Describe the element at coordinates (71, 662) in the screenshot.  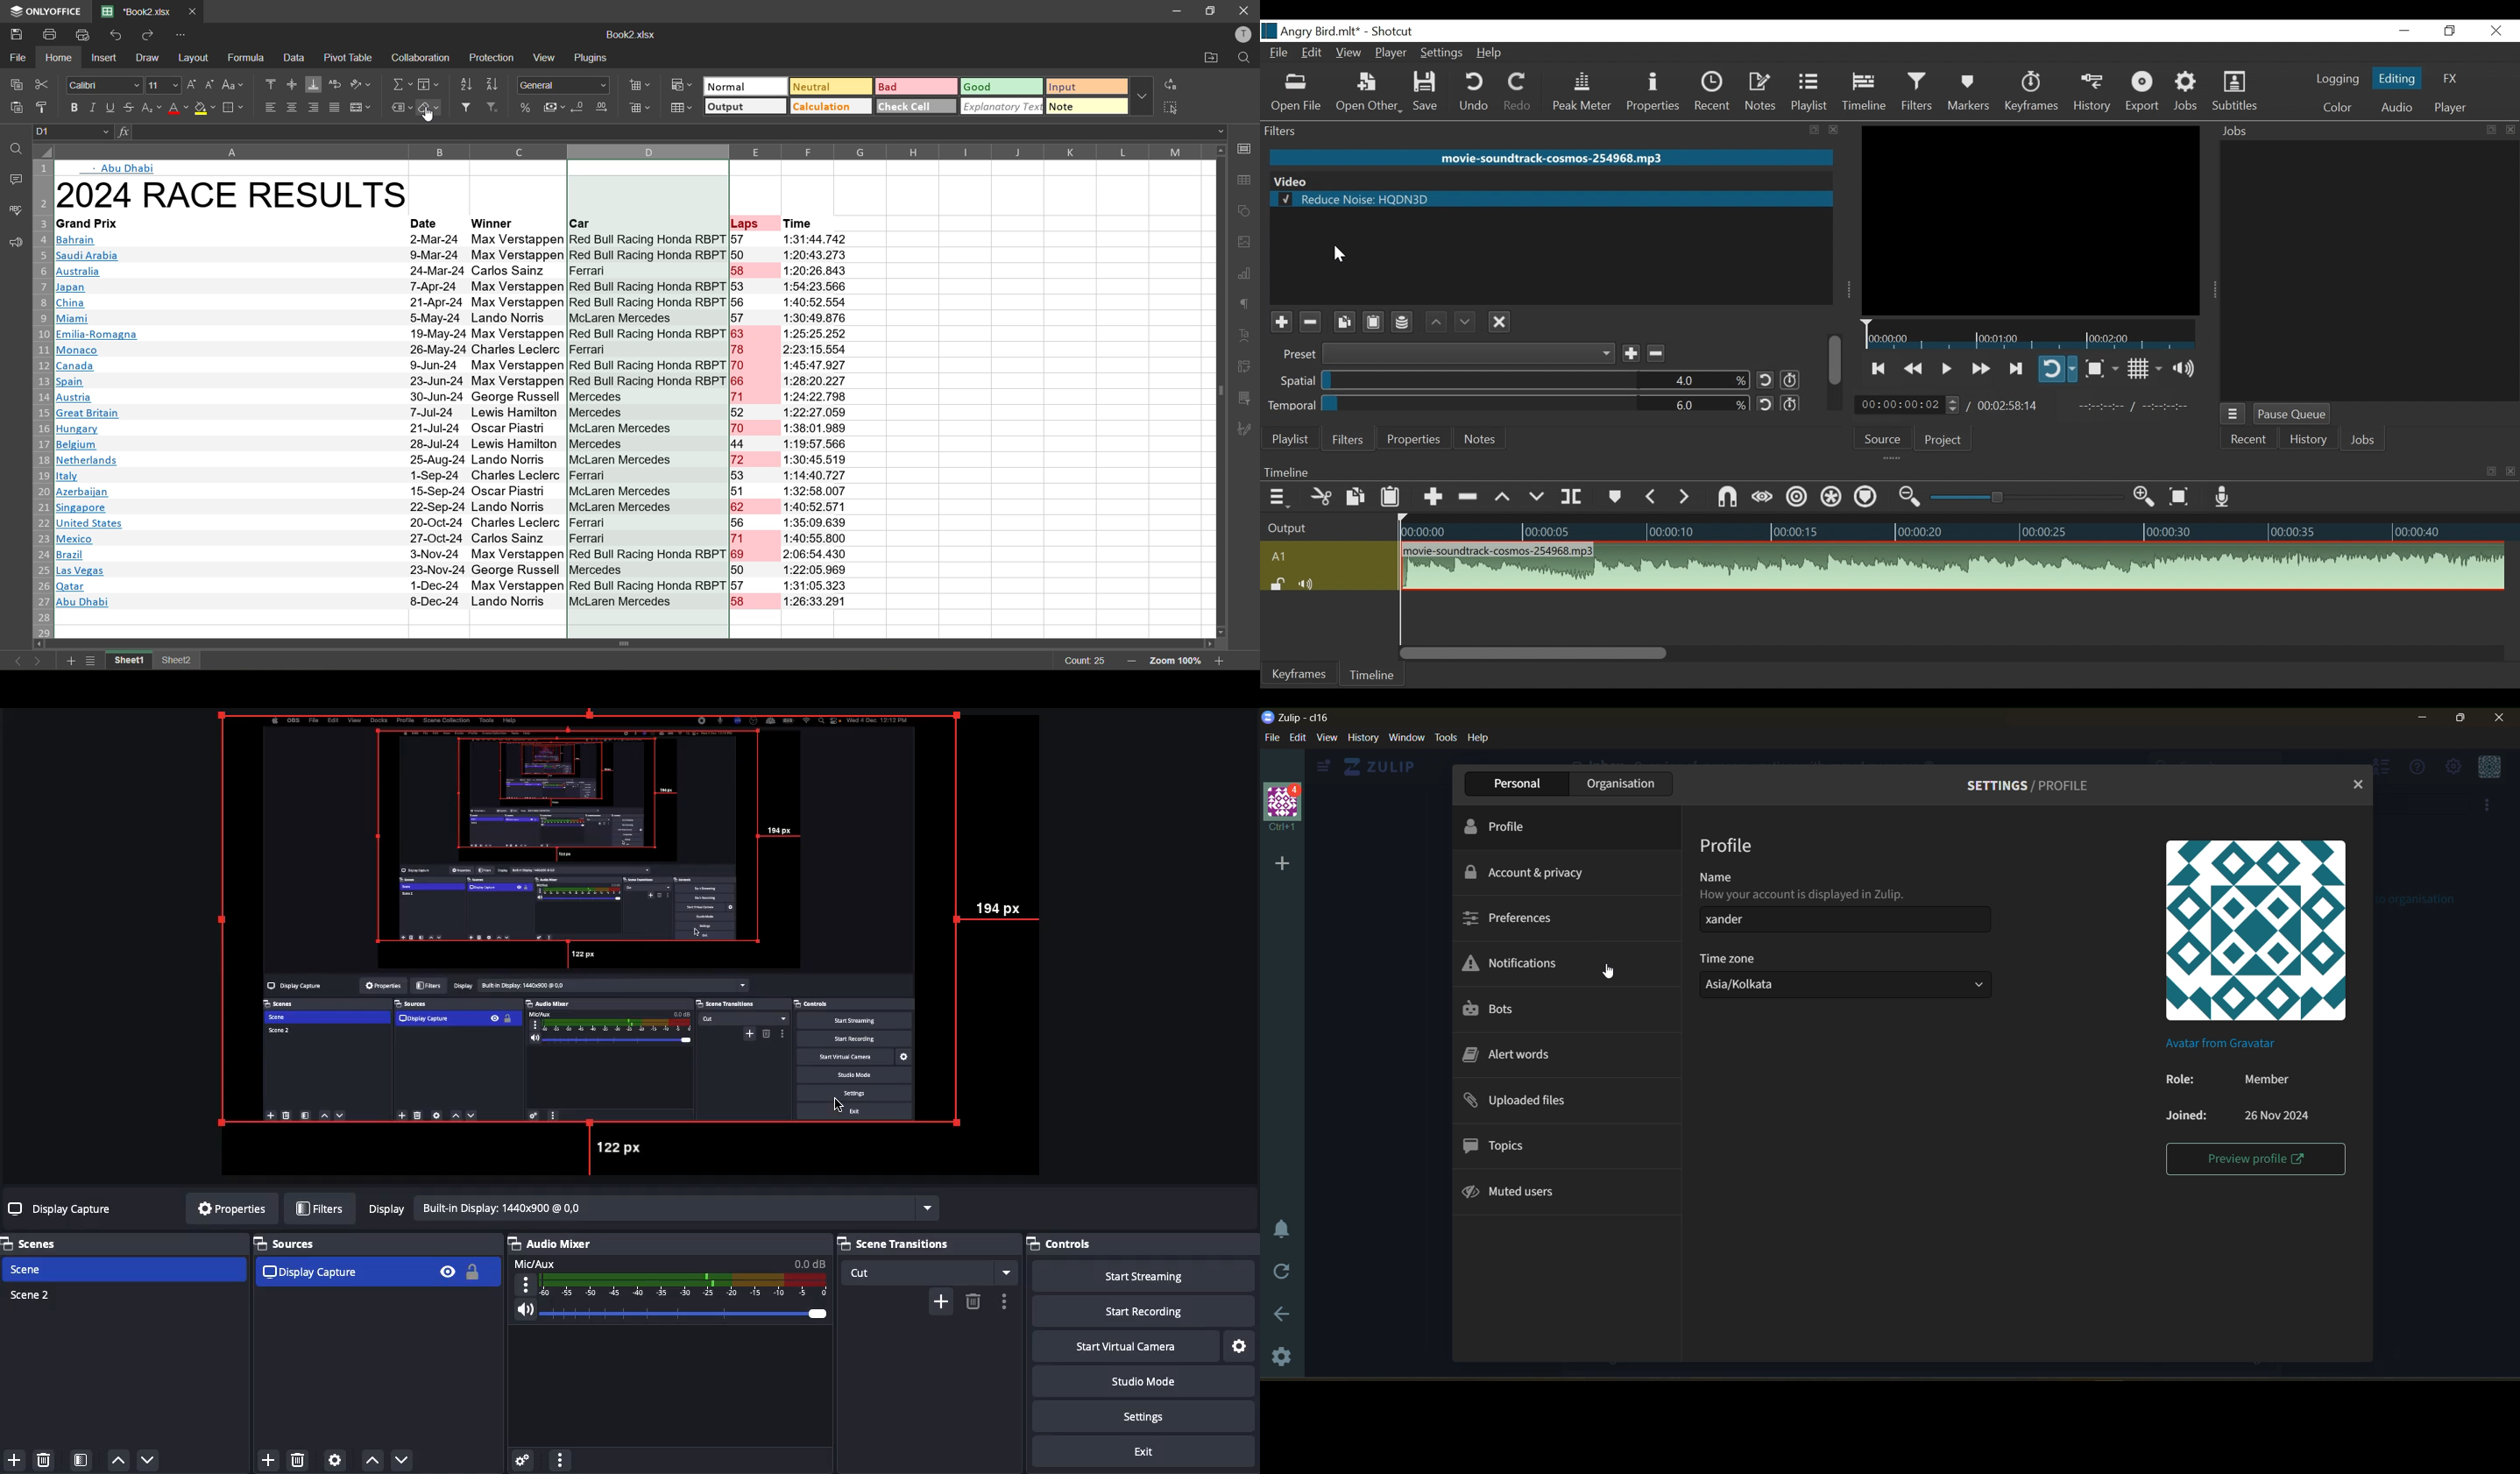
I see `add sheet` at that location.